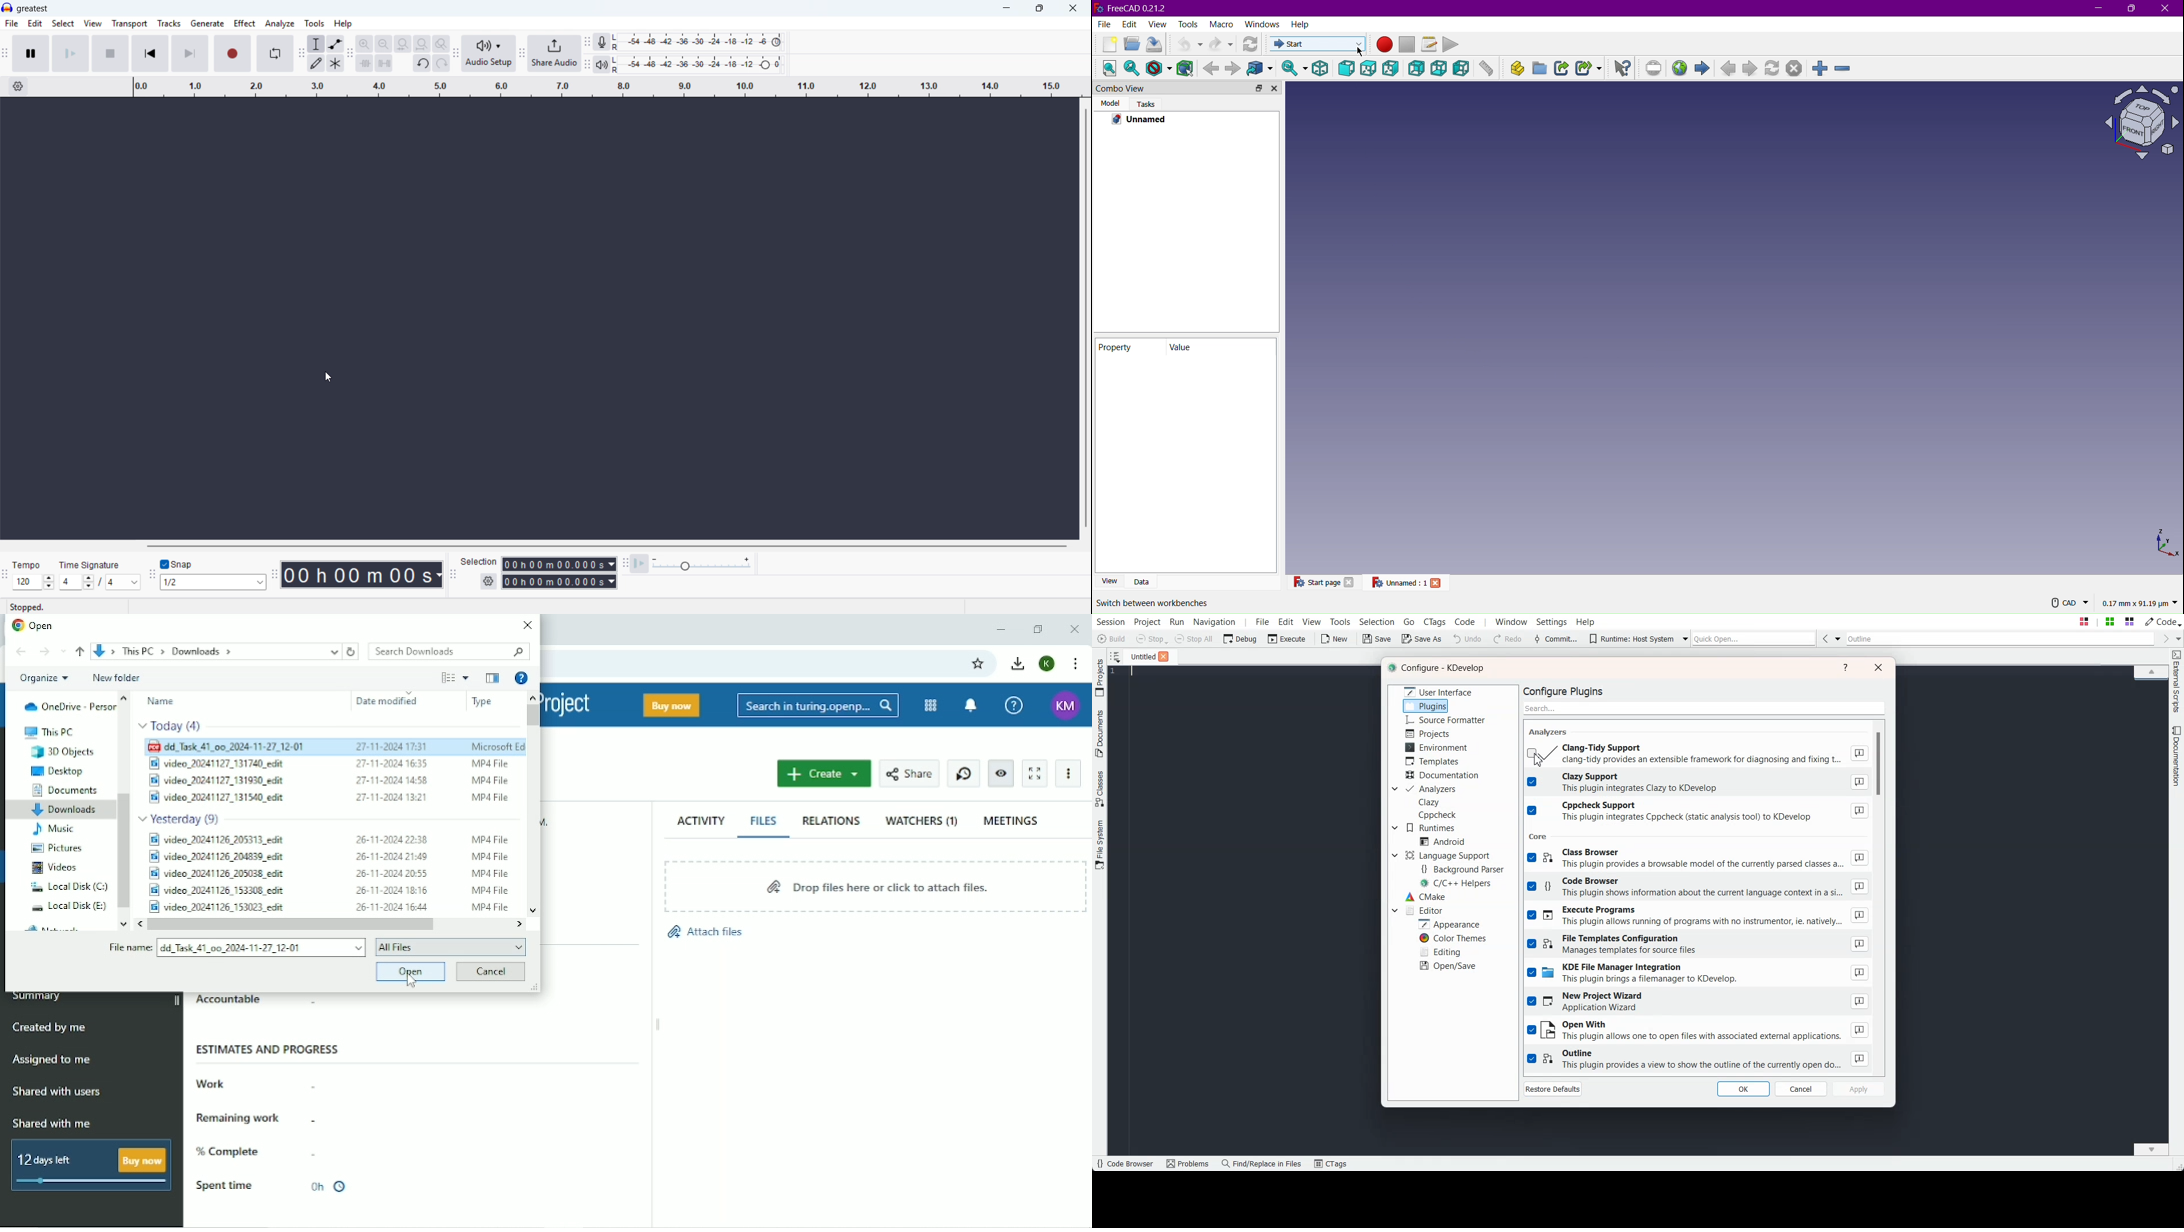 This screenshot has width=2184, height=1232. I want to click on Audio setup toolbar , so click(457, 54).